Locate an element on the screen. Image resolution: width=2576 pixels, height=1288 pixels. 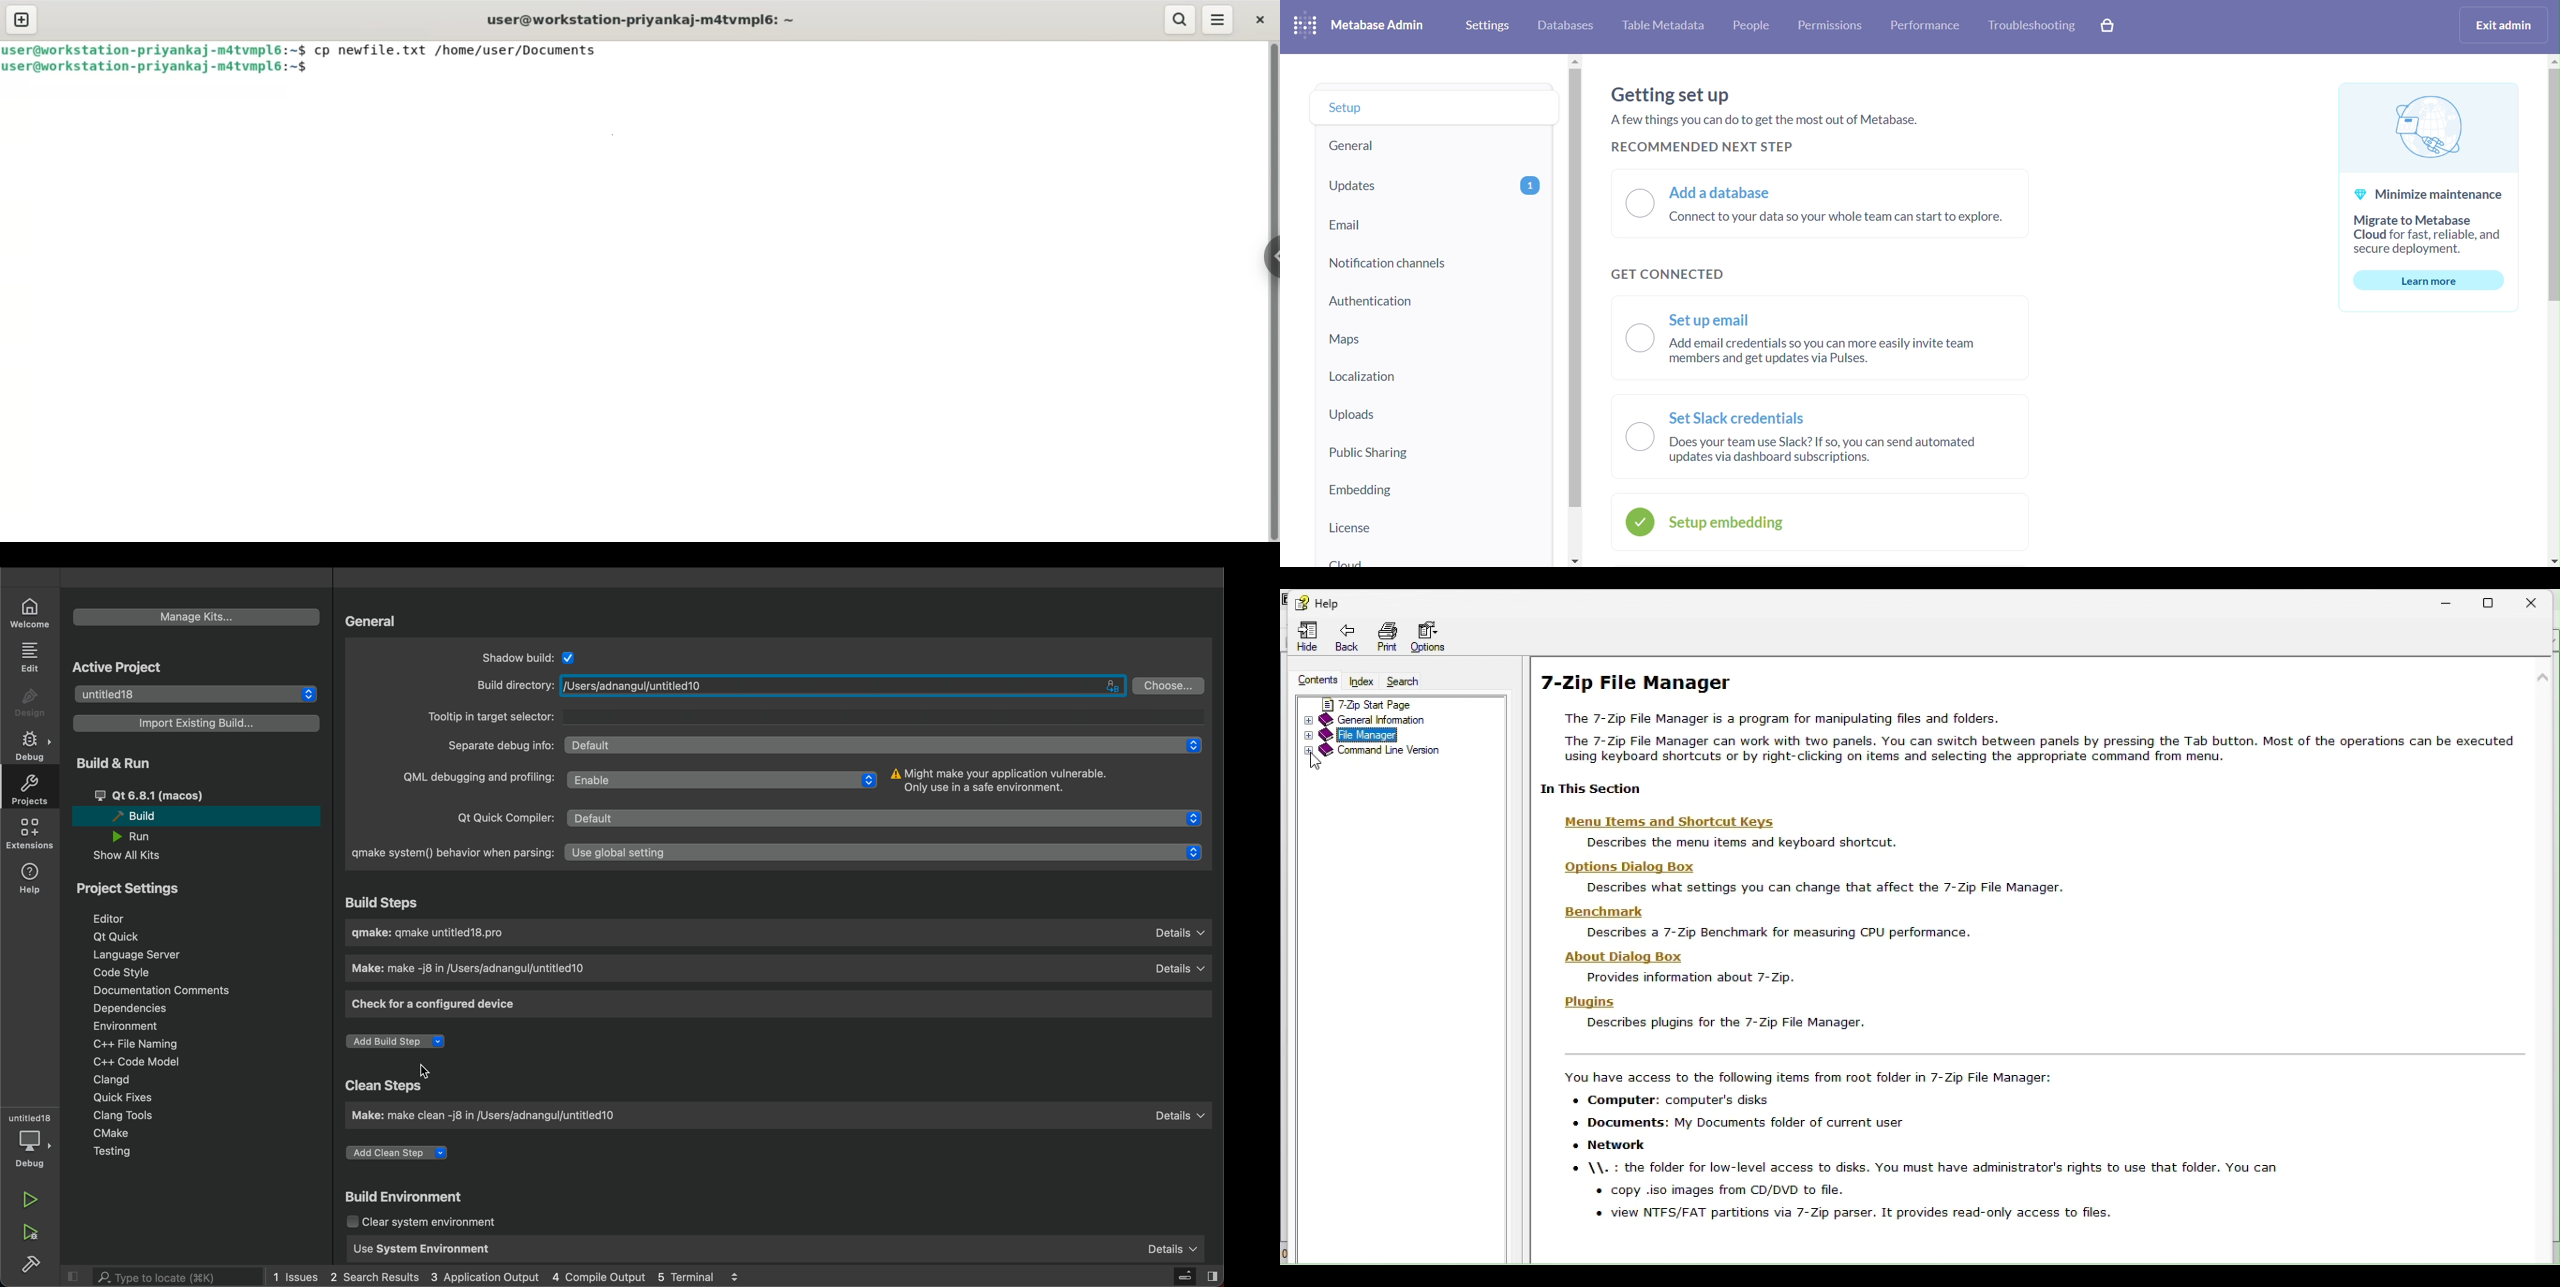
user@workstation-priyankaj-m4atvmpl6:~ is located at coordinates (640, 19).